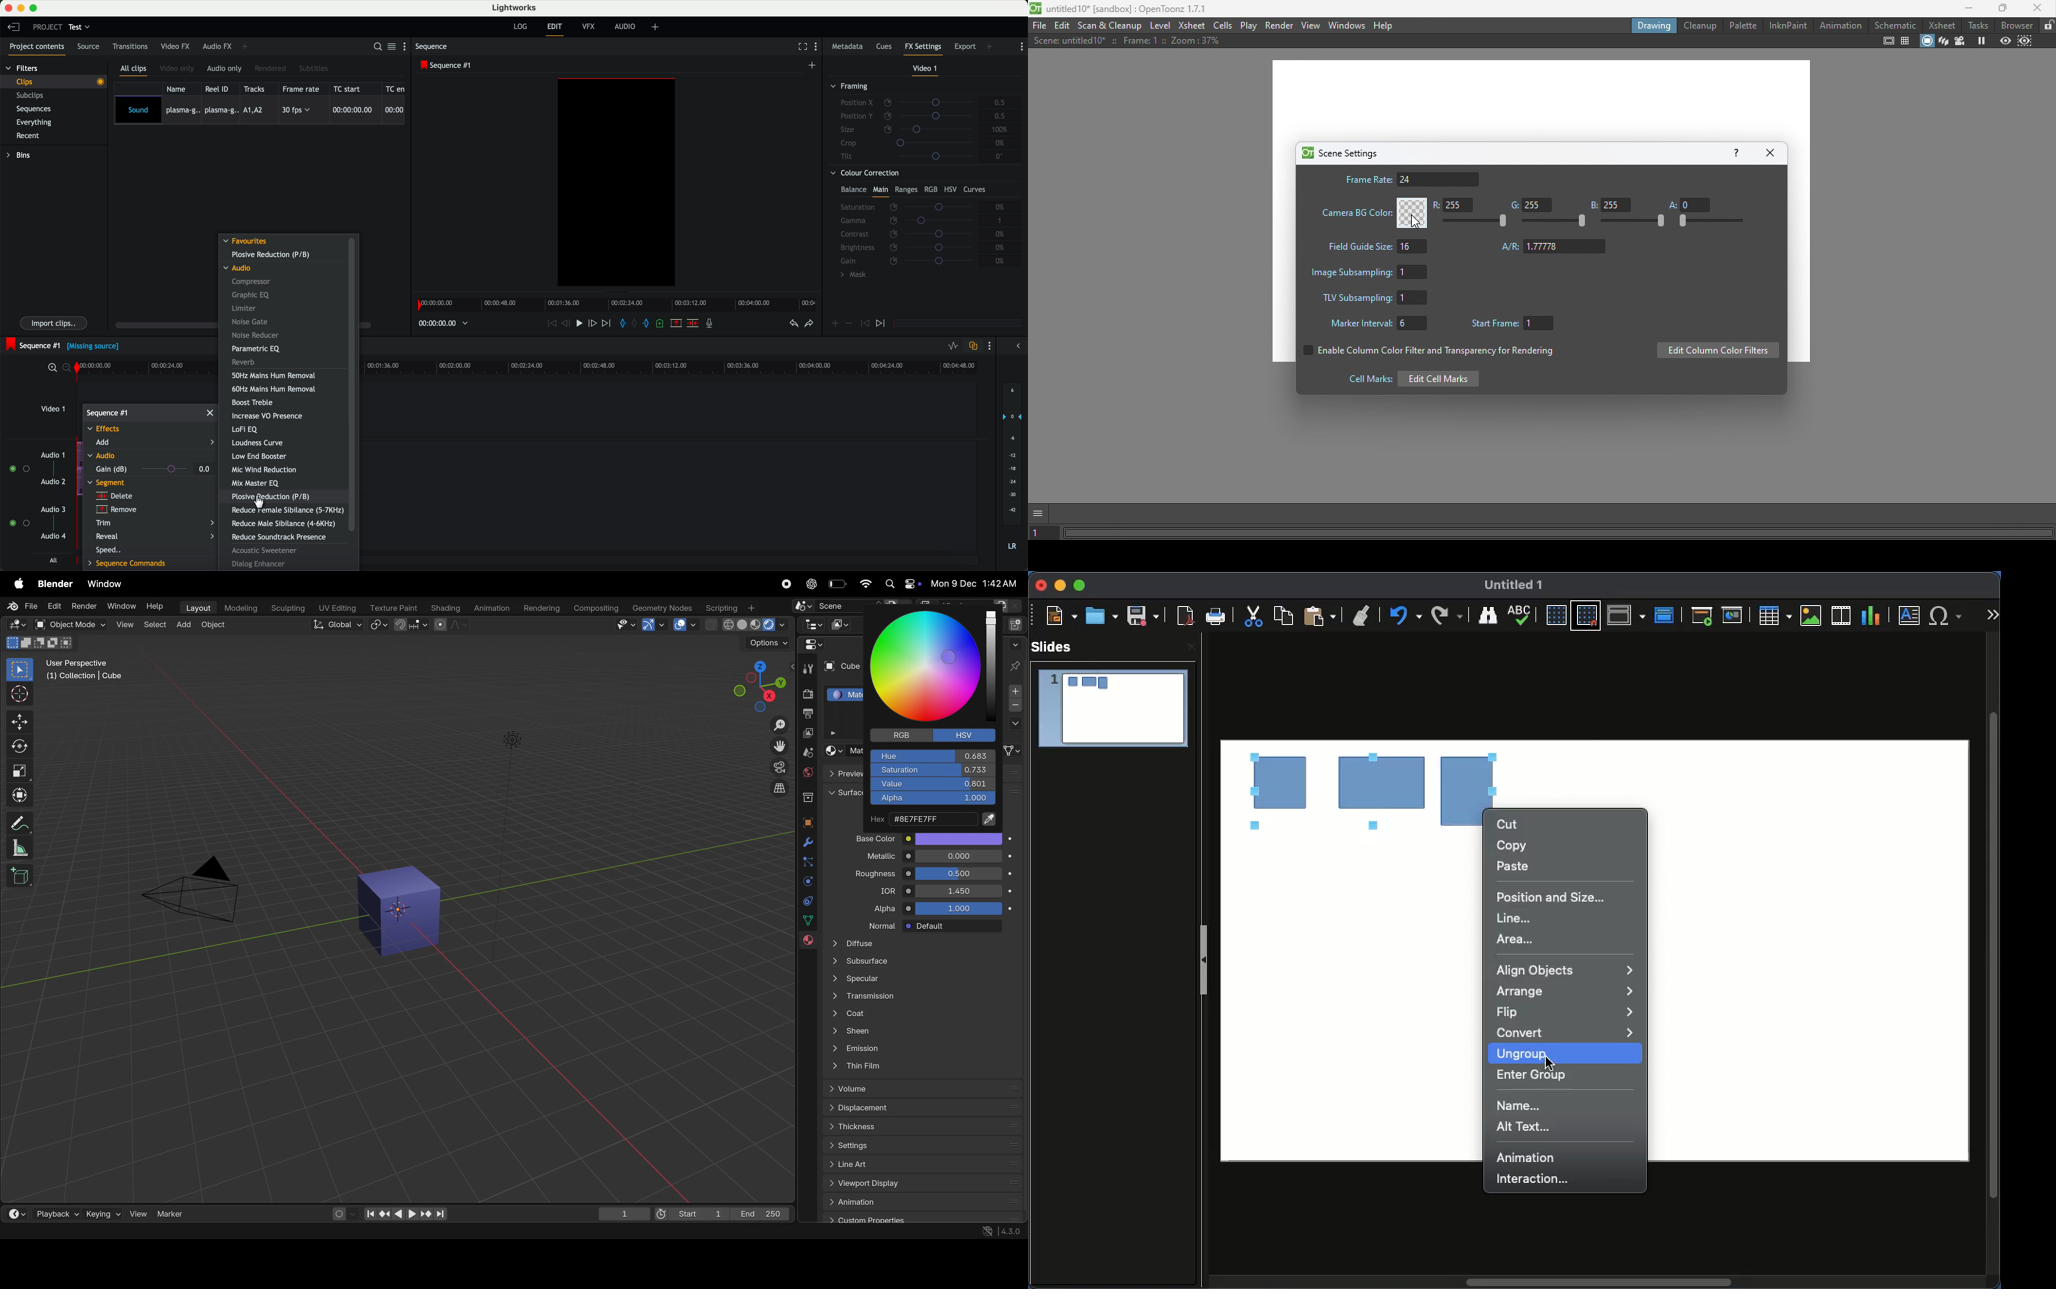  What do you see at coordinates (793, 326) in the screenshot?
I see `undo` at bounding box center [793, 326].